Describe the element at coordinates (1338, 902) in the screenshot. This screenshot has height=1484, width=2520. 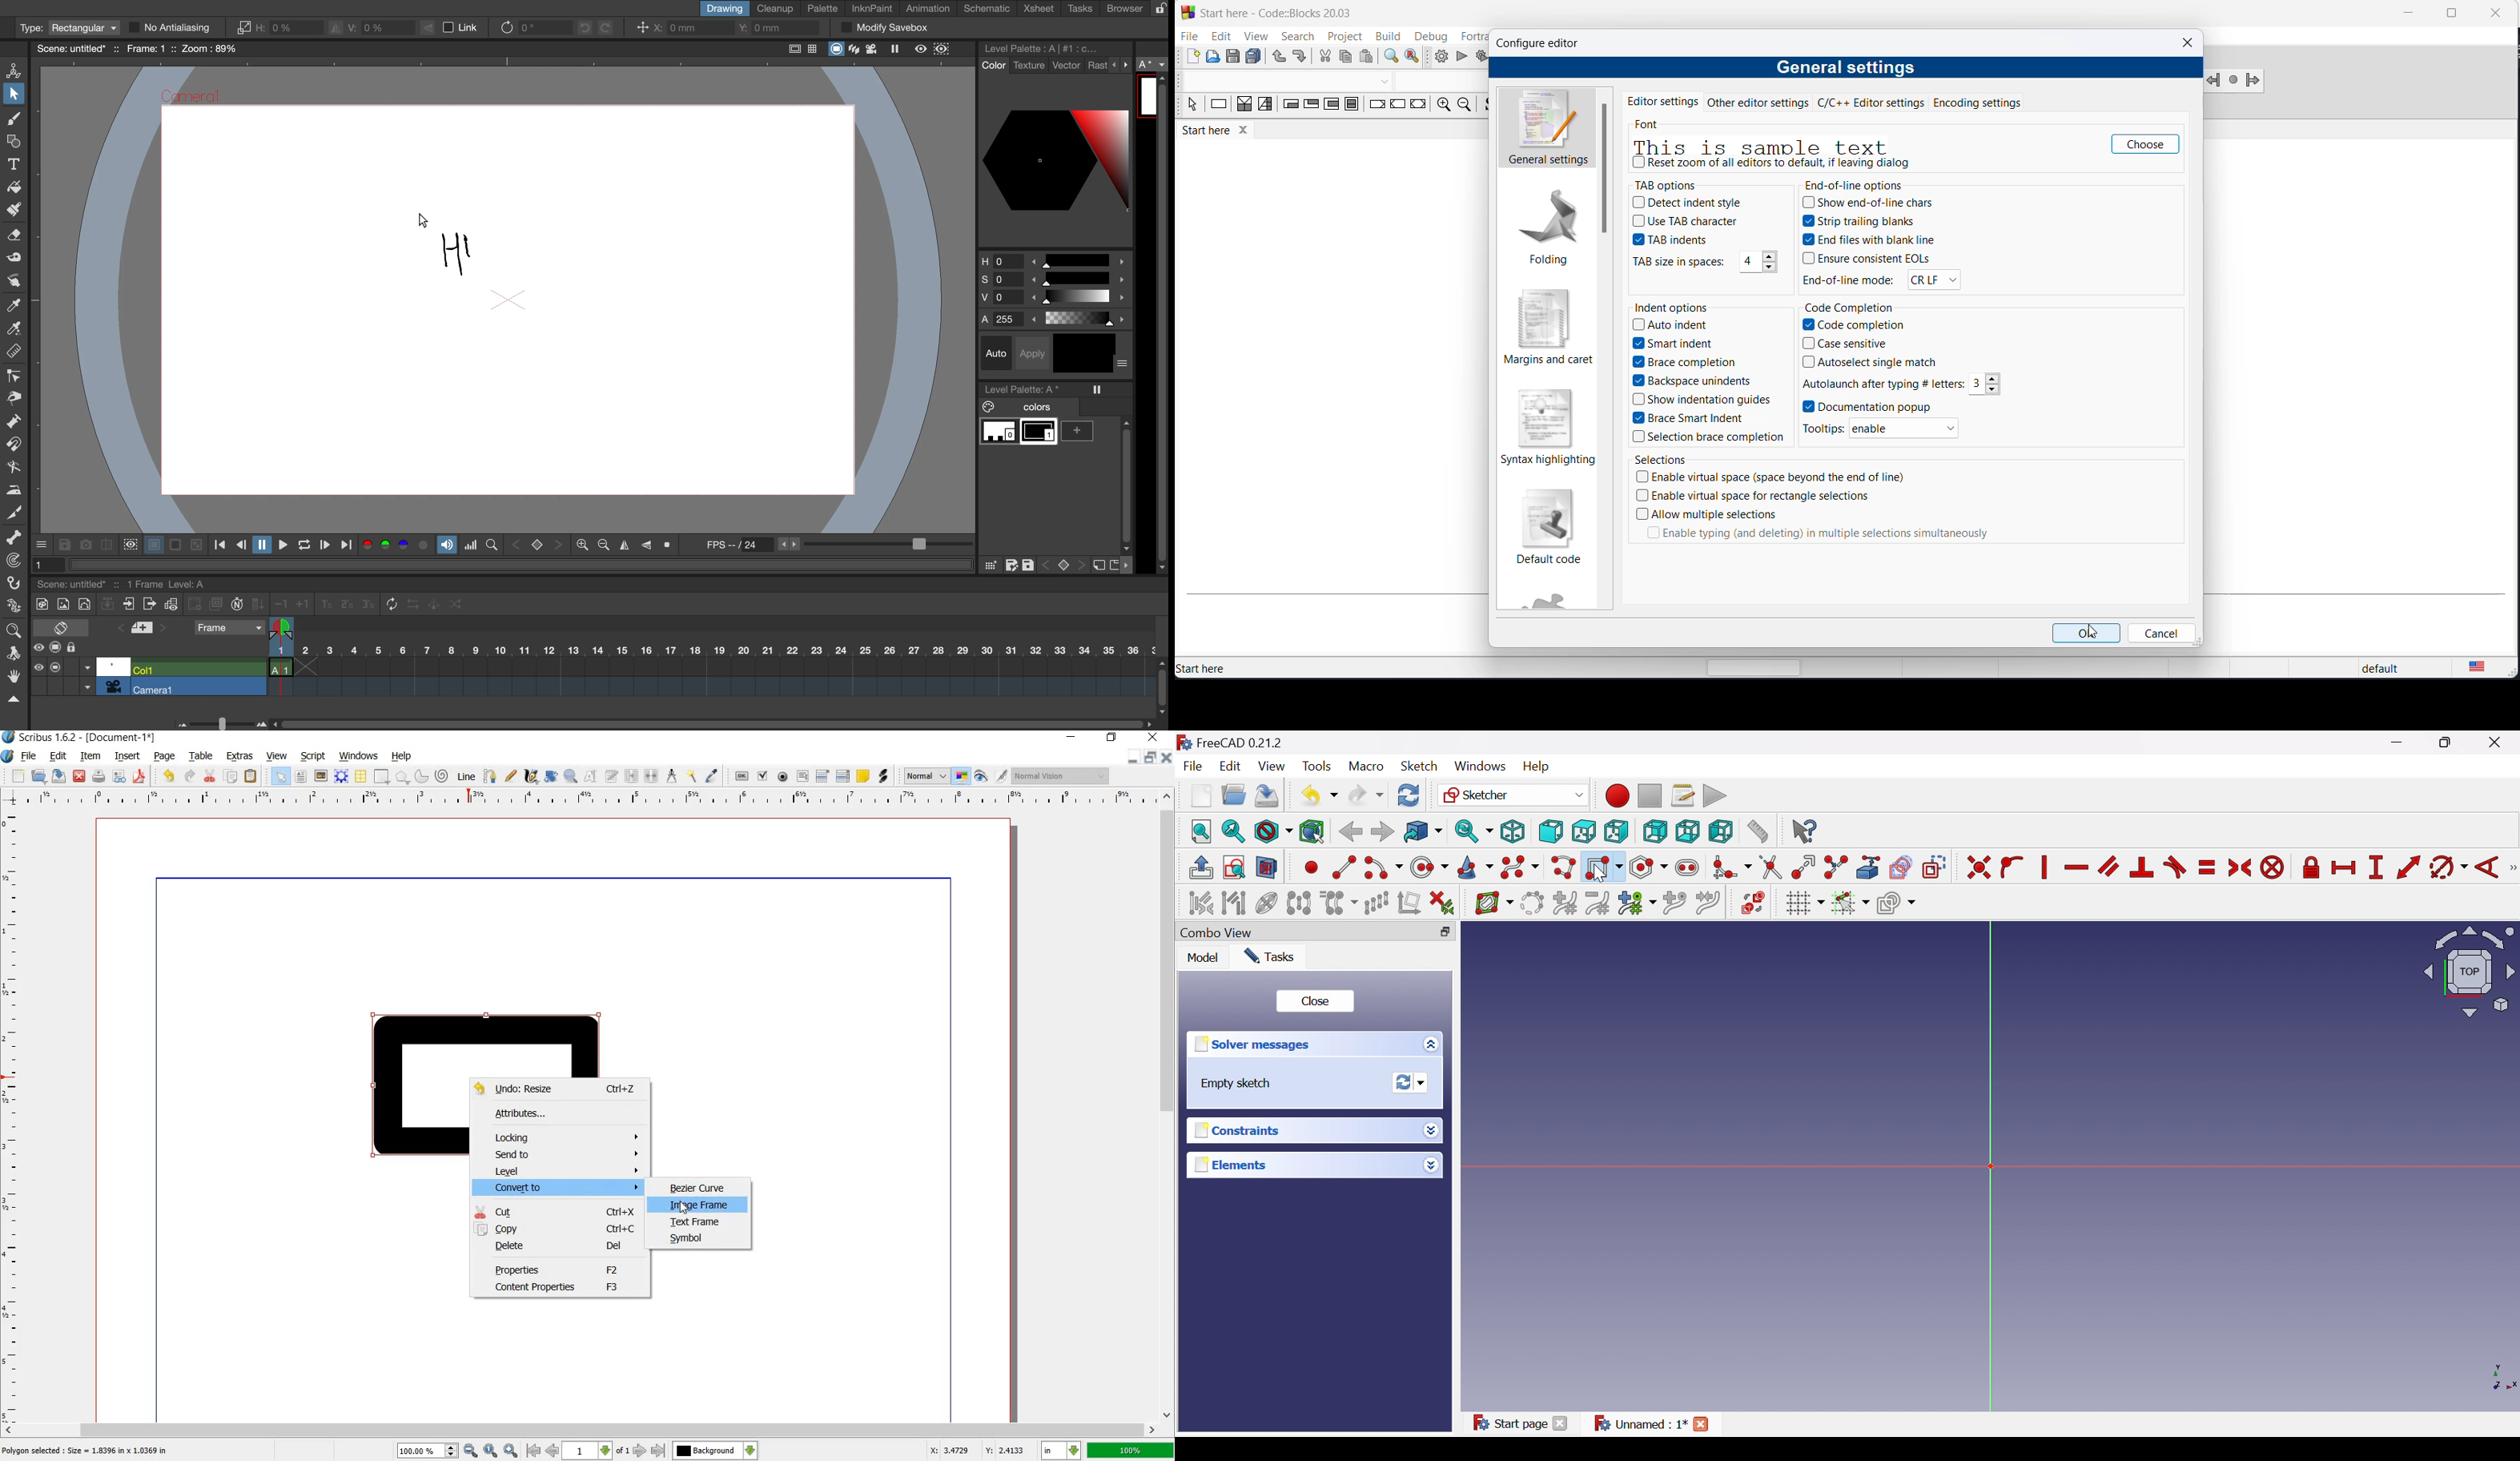
I see `Clone` at that location.